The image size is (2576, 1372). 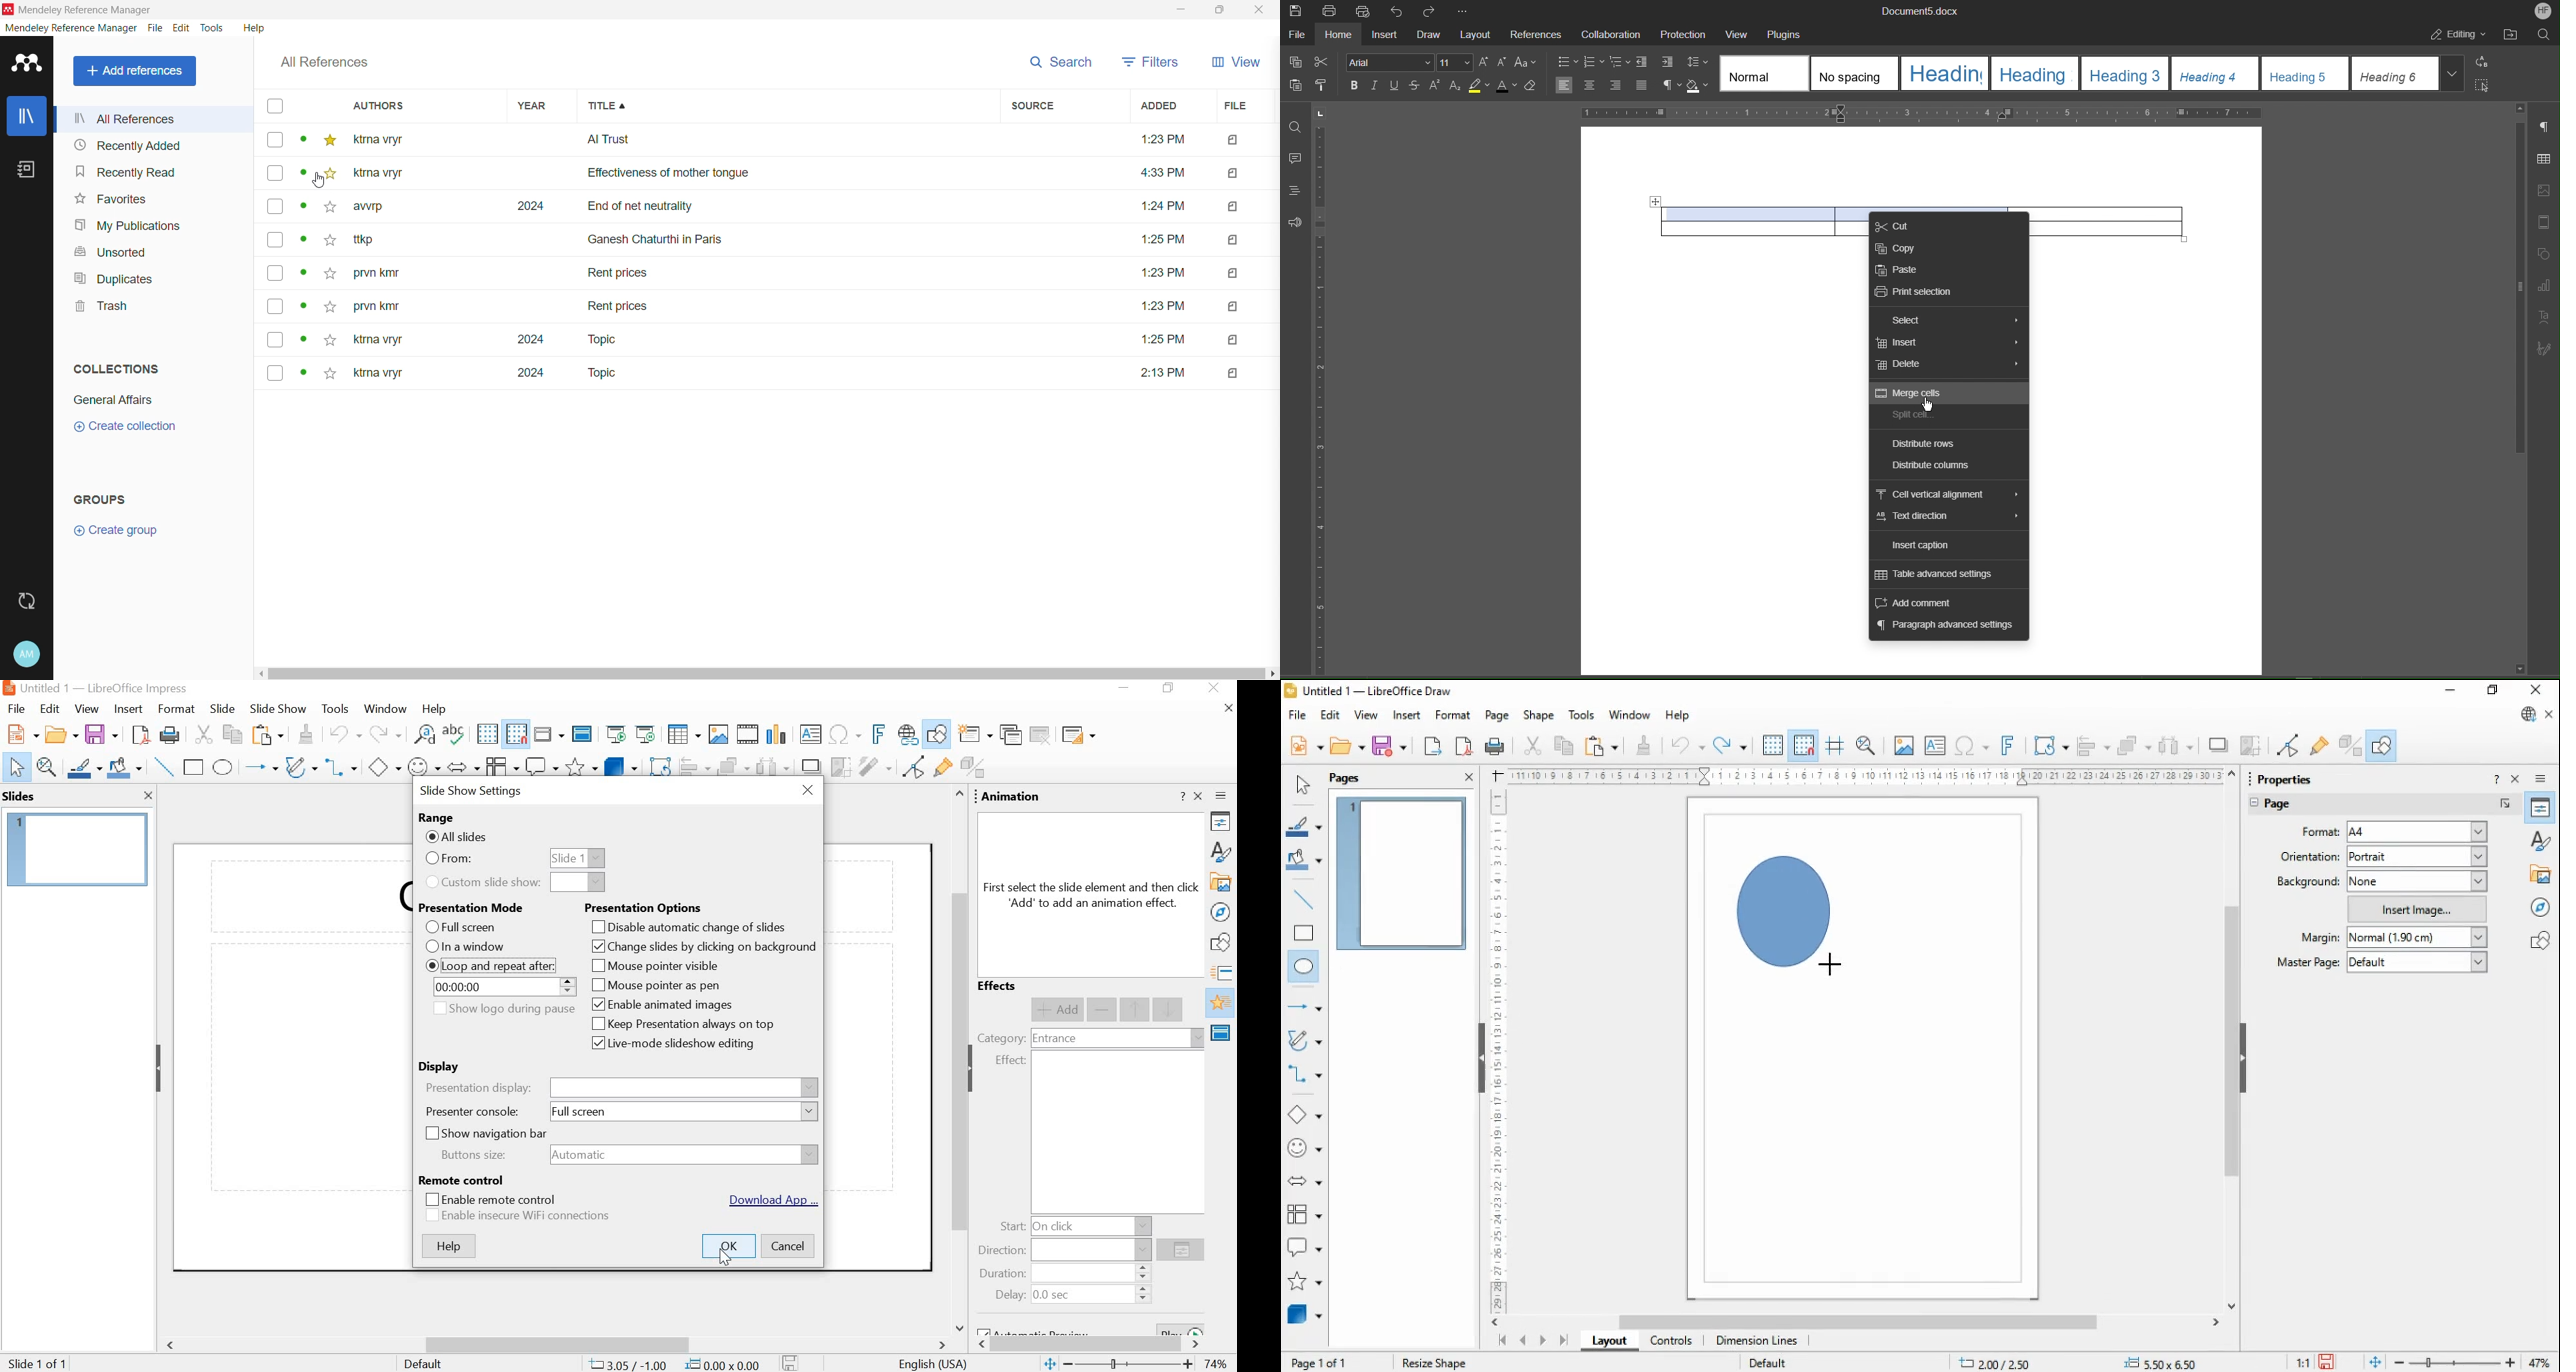 What do you see at coordinates (1564, 745) in the screenshot?
I see `copy` at bounding box center [1564, 745].